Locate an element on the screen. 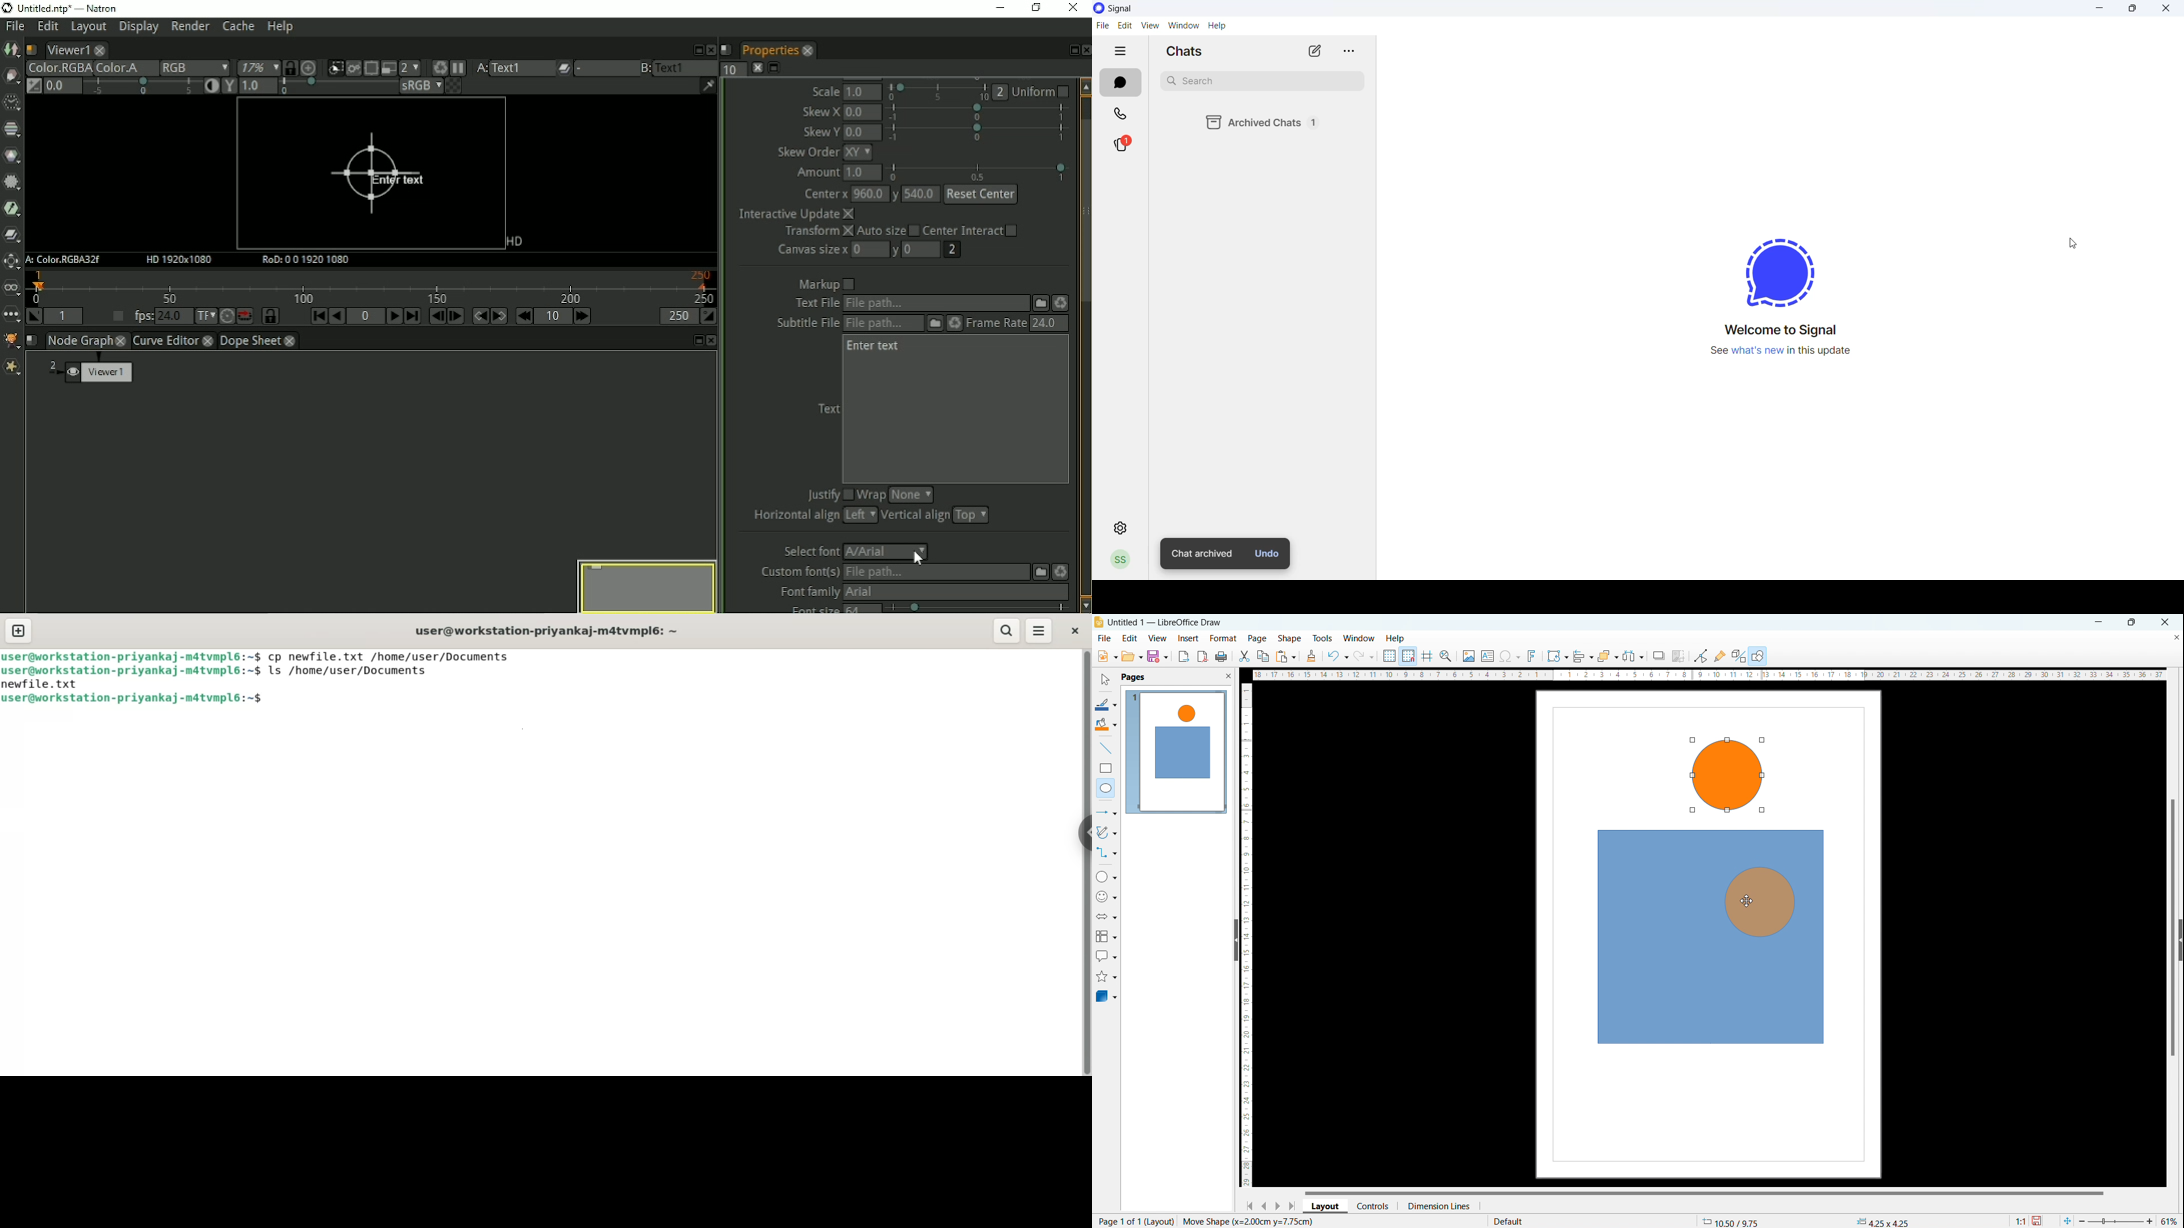 This screenshot has height=1232, width=2184. Frame Rate is located at coordinates (996, 324).